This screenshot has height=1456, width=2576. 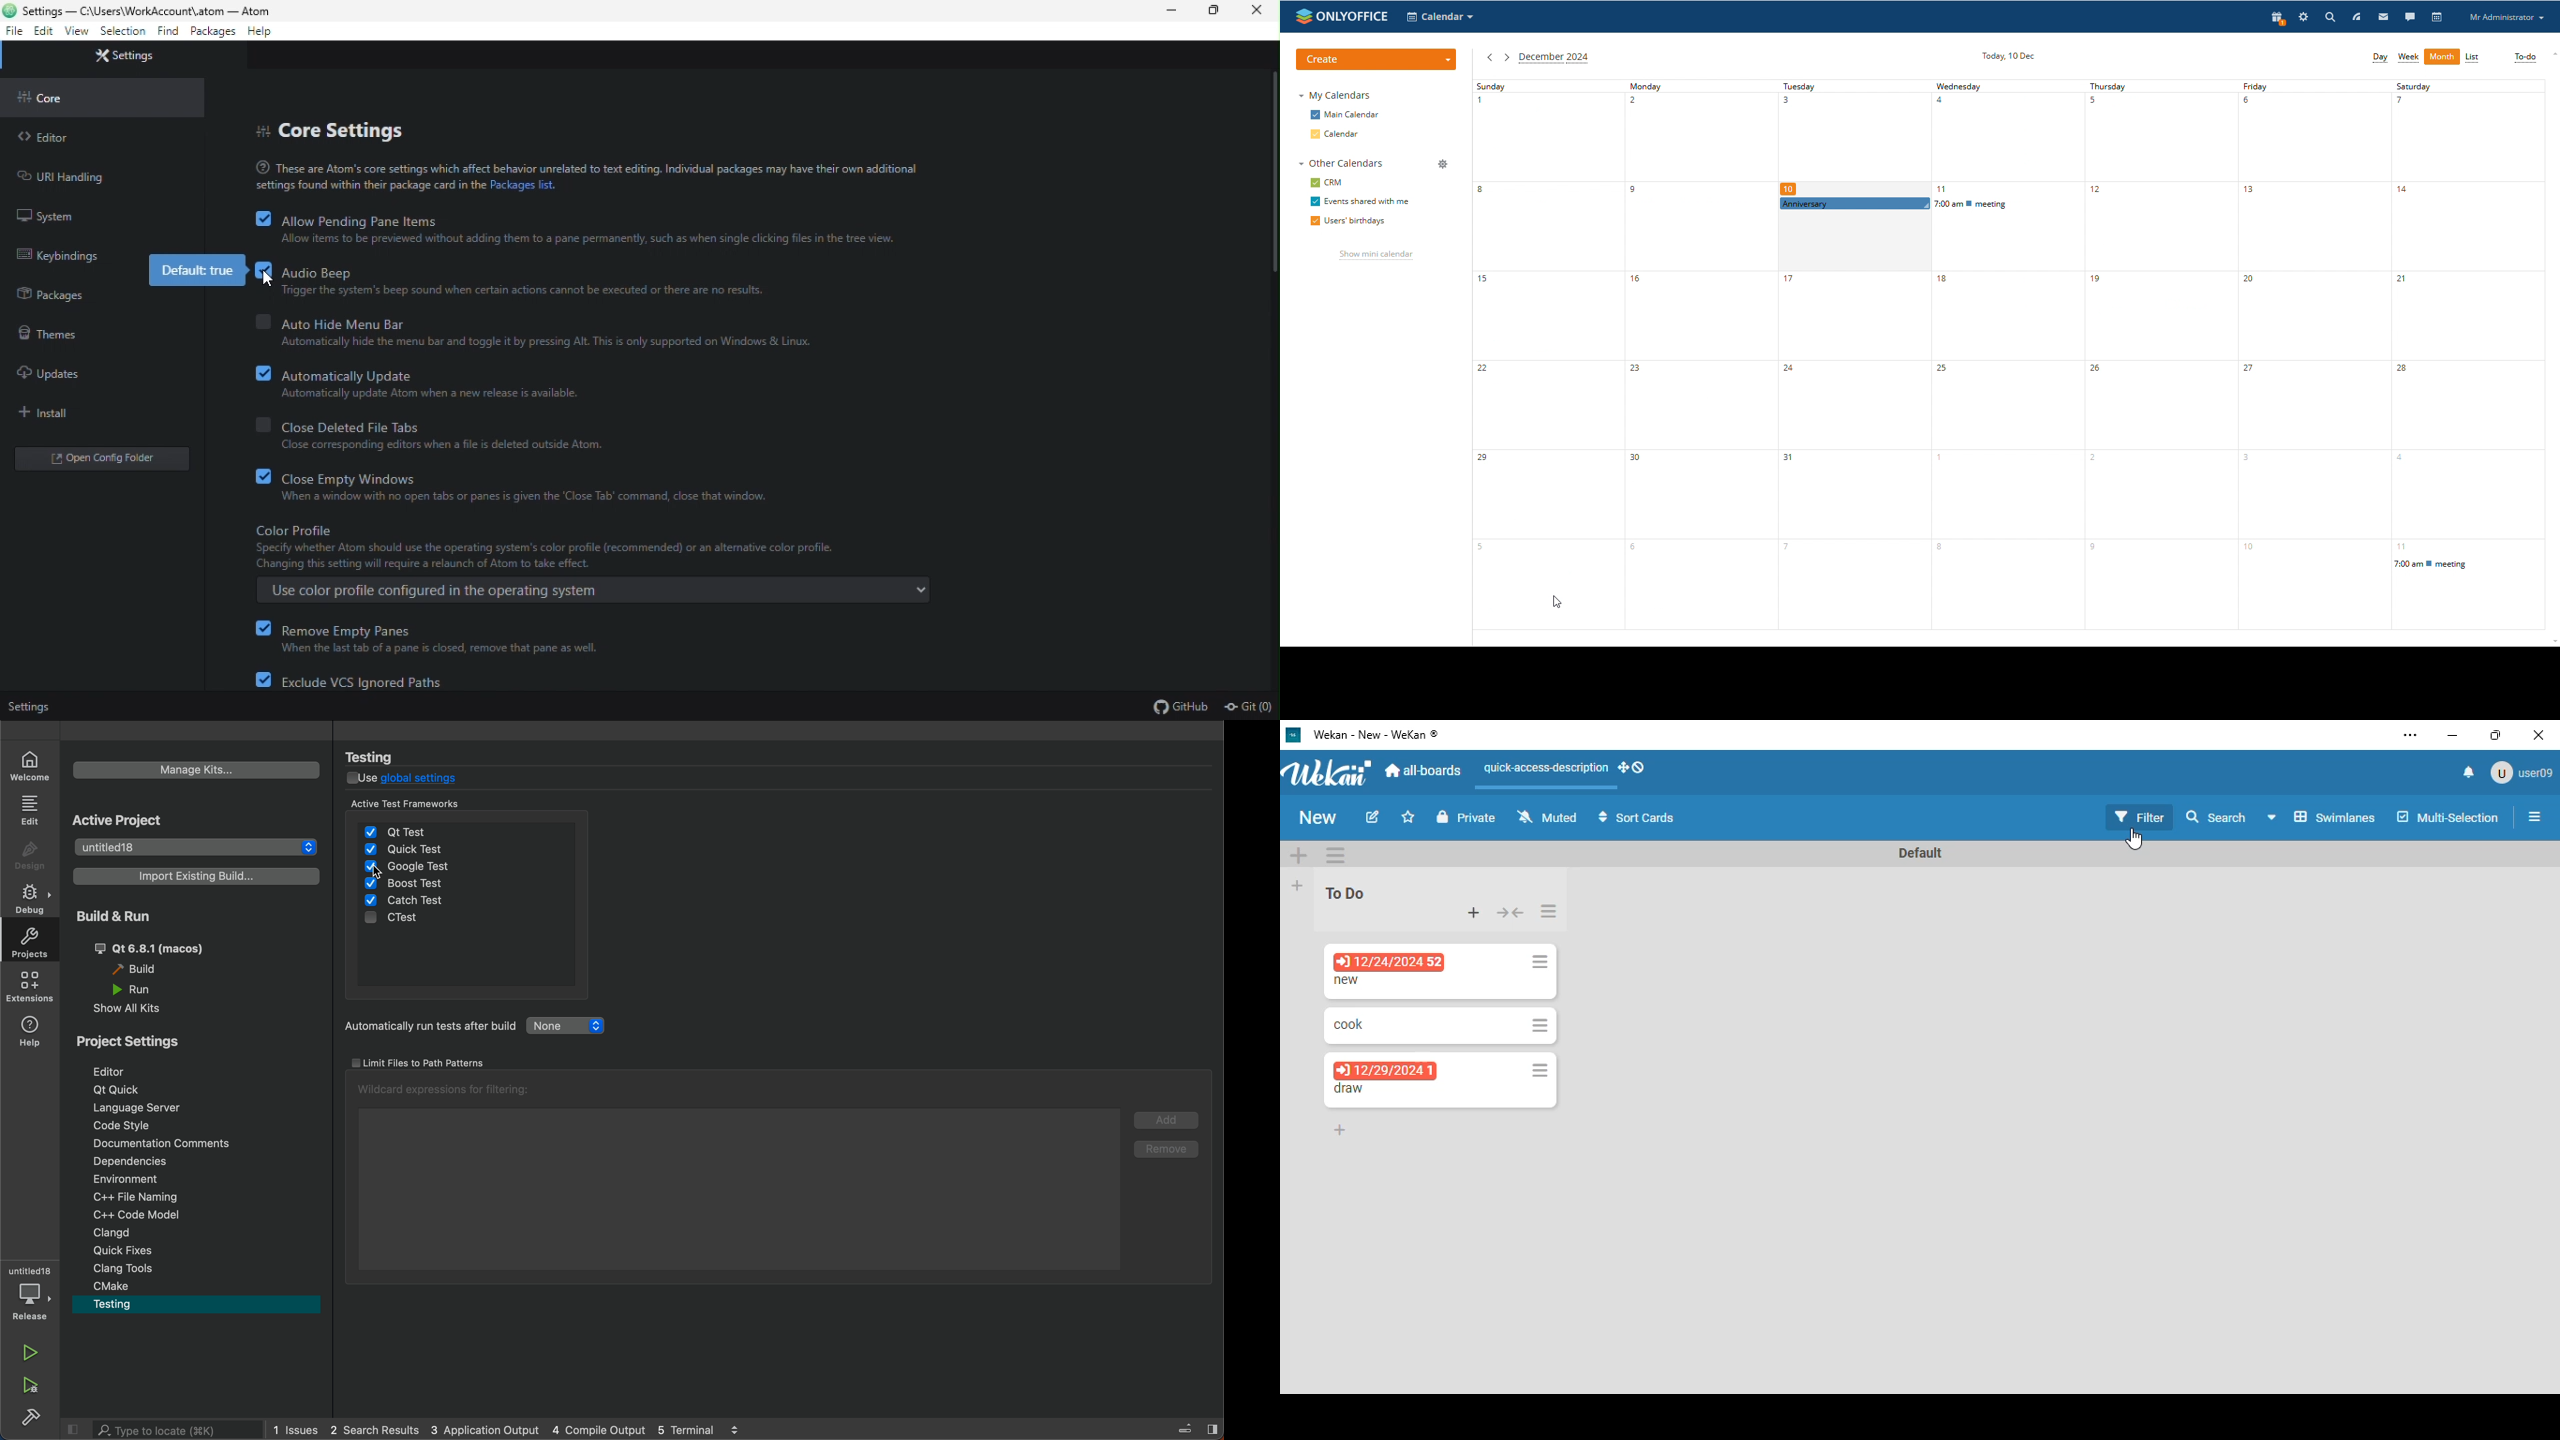 What do you see at coordinates (2467, 564) in the screenshot?
I see `repeating event` at bounding box center [2467, 564].